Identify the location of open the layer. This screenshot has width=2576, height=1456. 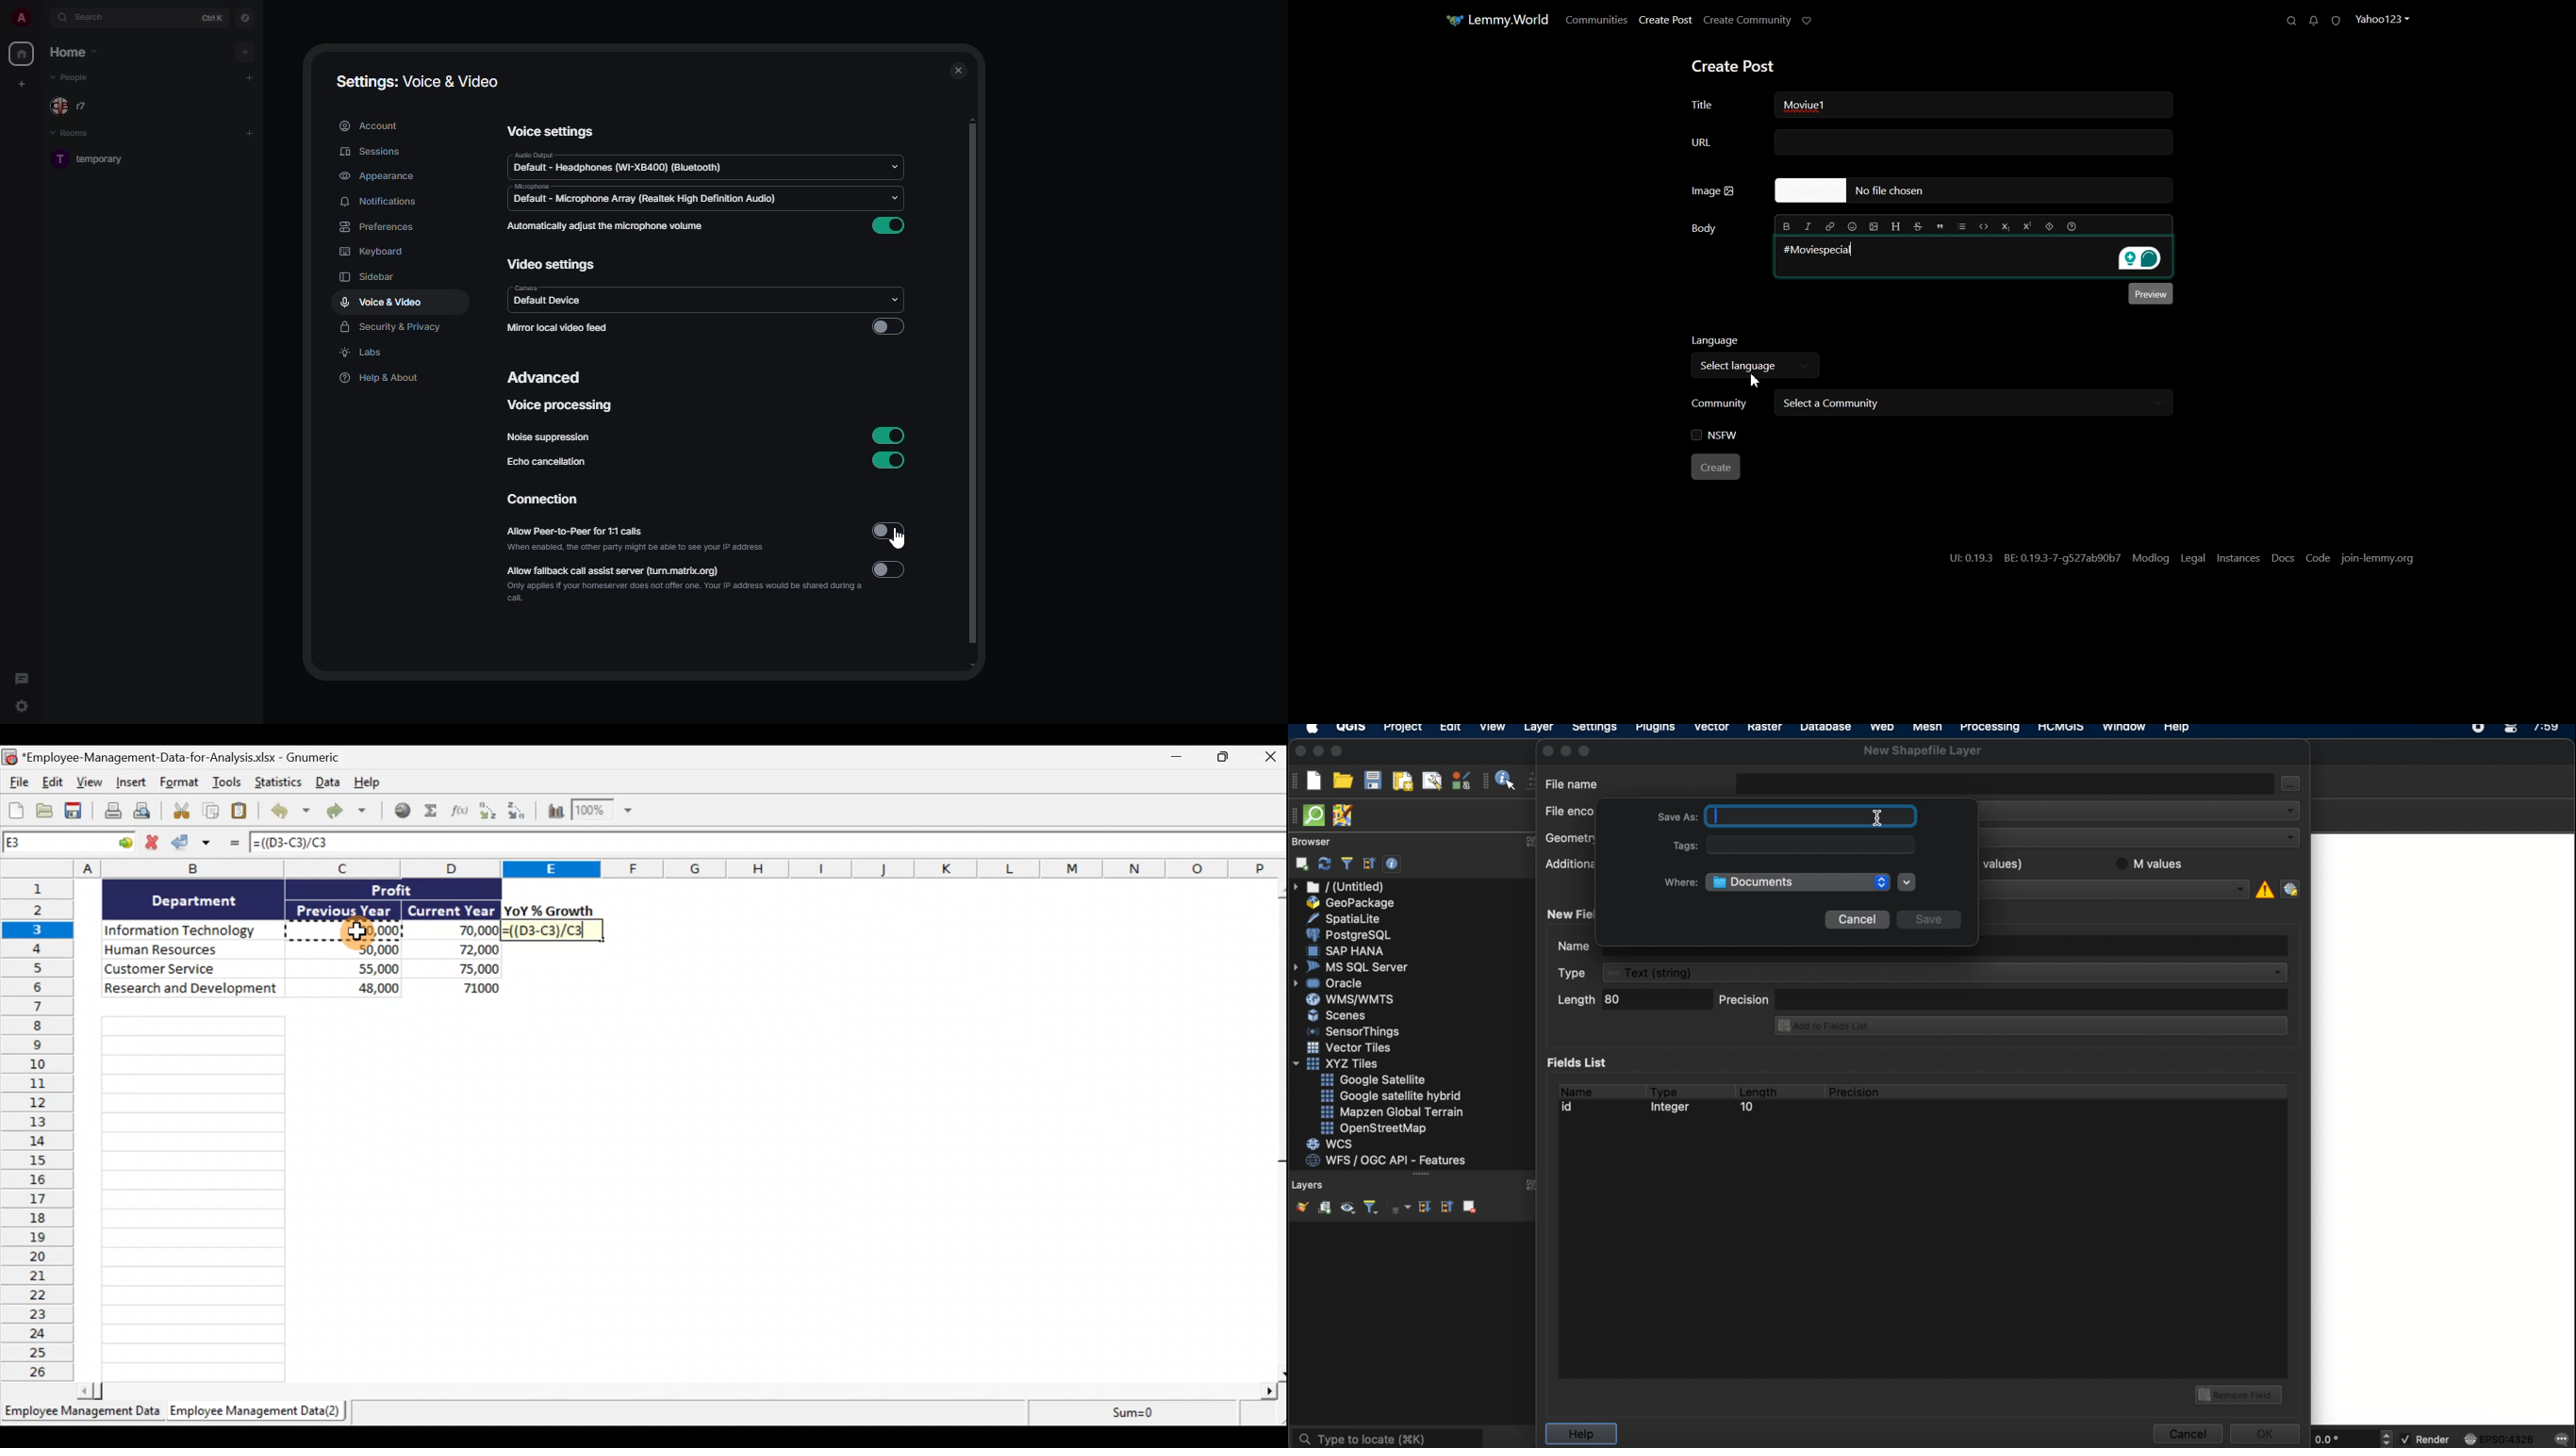
(1299, 1207).